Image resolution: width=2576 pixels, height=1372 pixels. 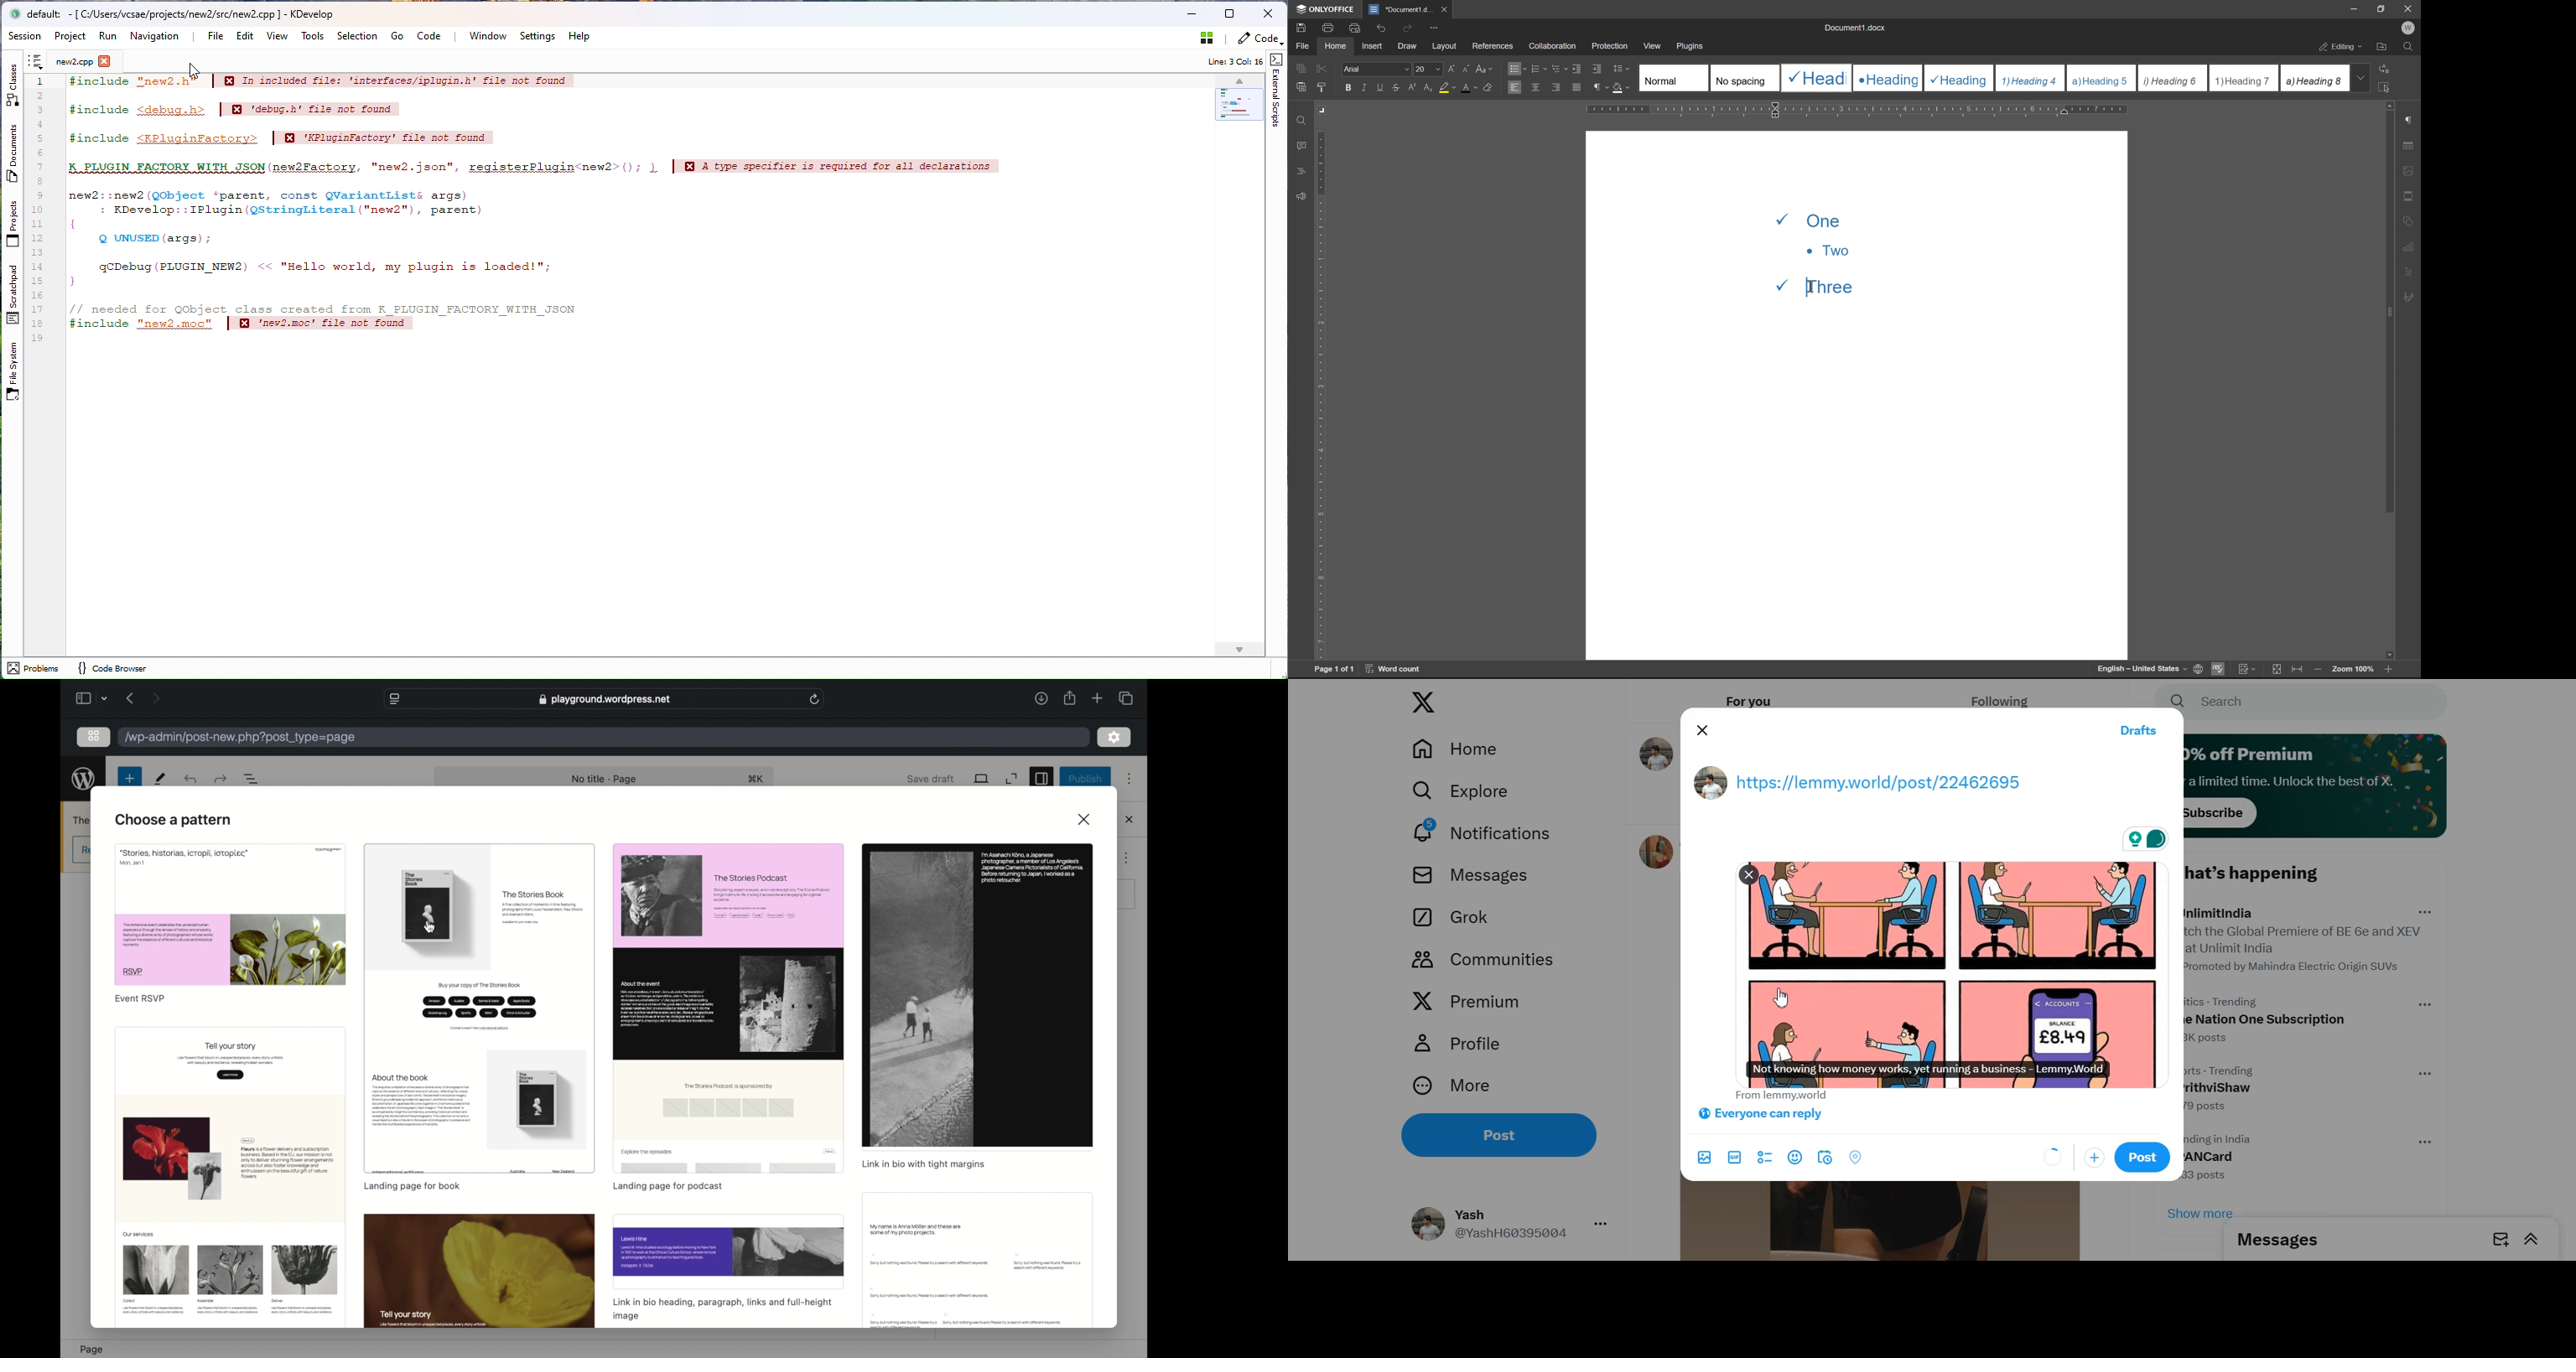 I want to click on post, so click(x=1521, y=1141).